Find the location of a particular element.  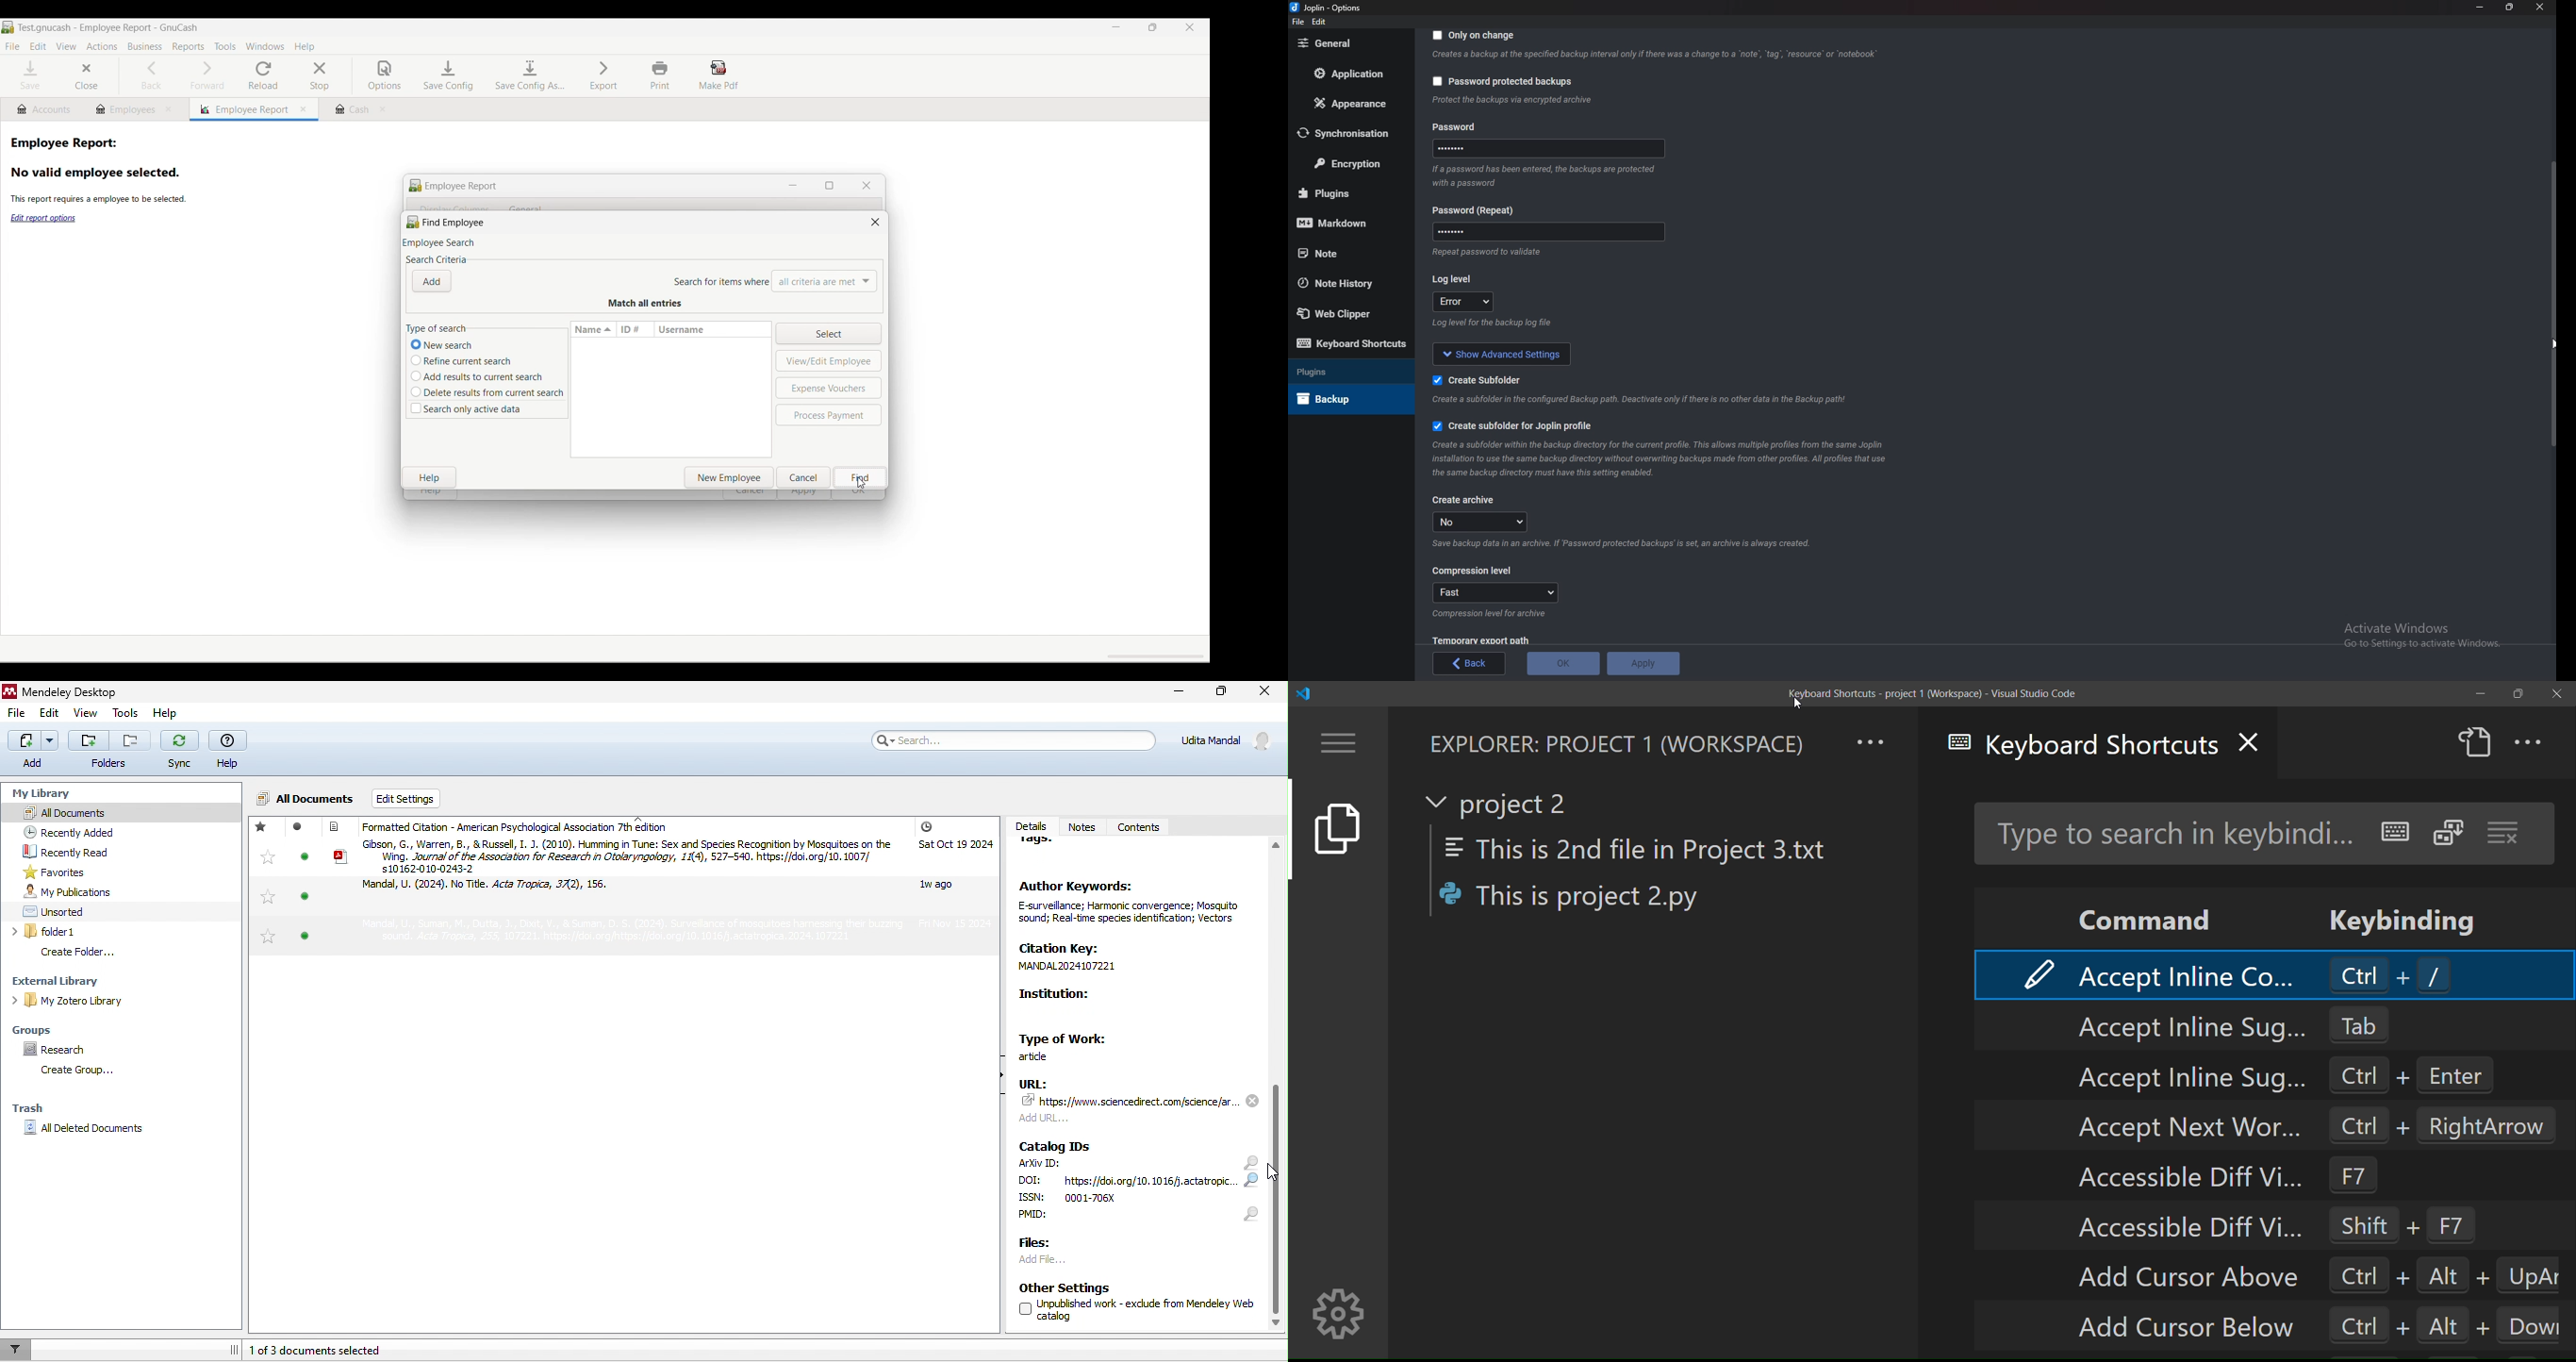

change key binding is located at coordinates (2036, 974).